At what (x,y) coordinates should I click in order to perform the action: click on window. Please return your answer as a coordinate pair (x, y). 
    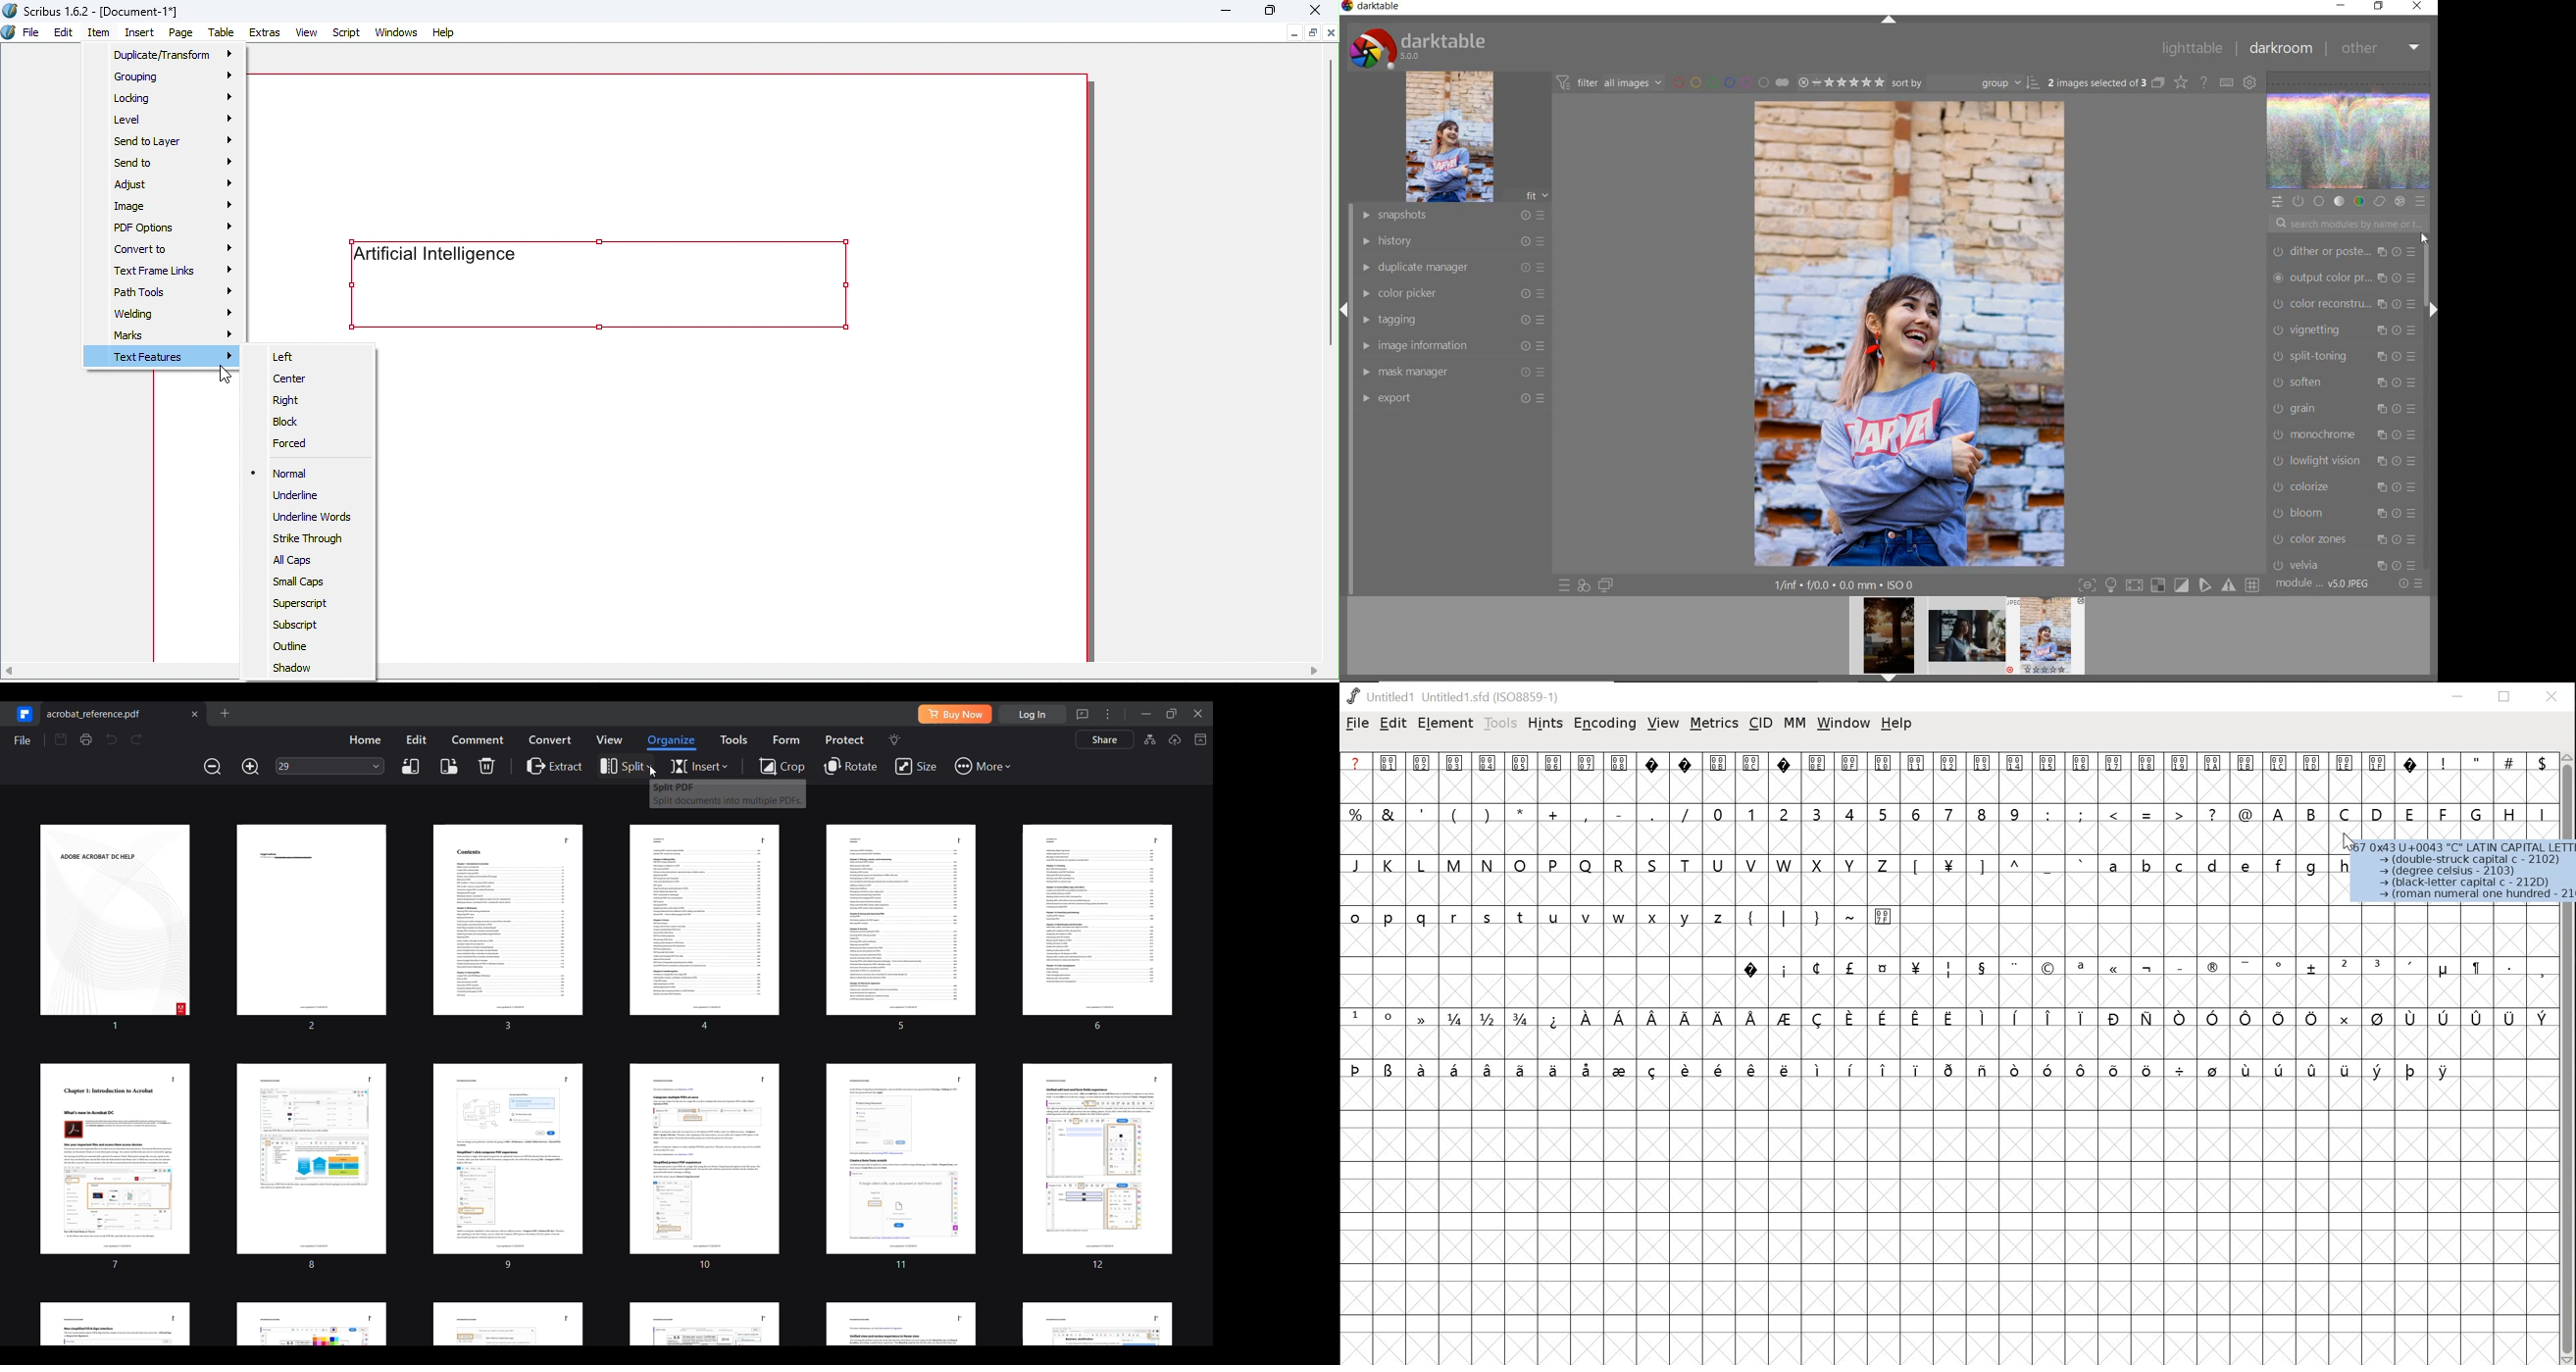
    Looking at the image, I should click on (1845, 726).